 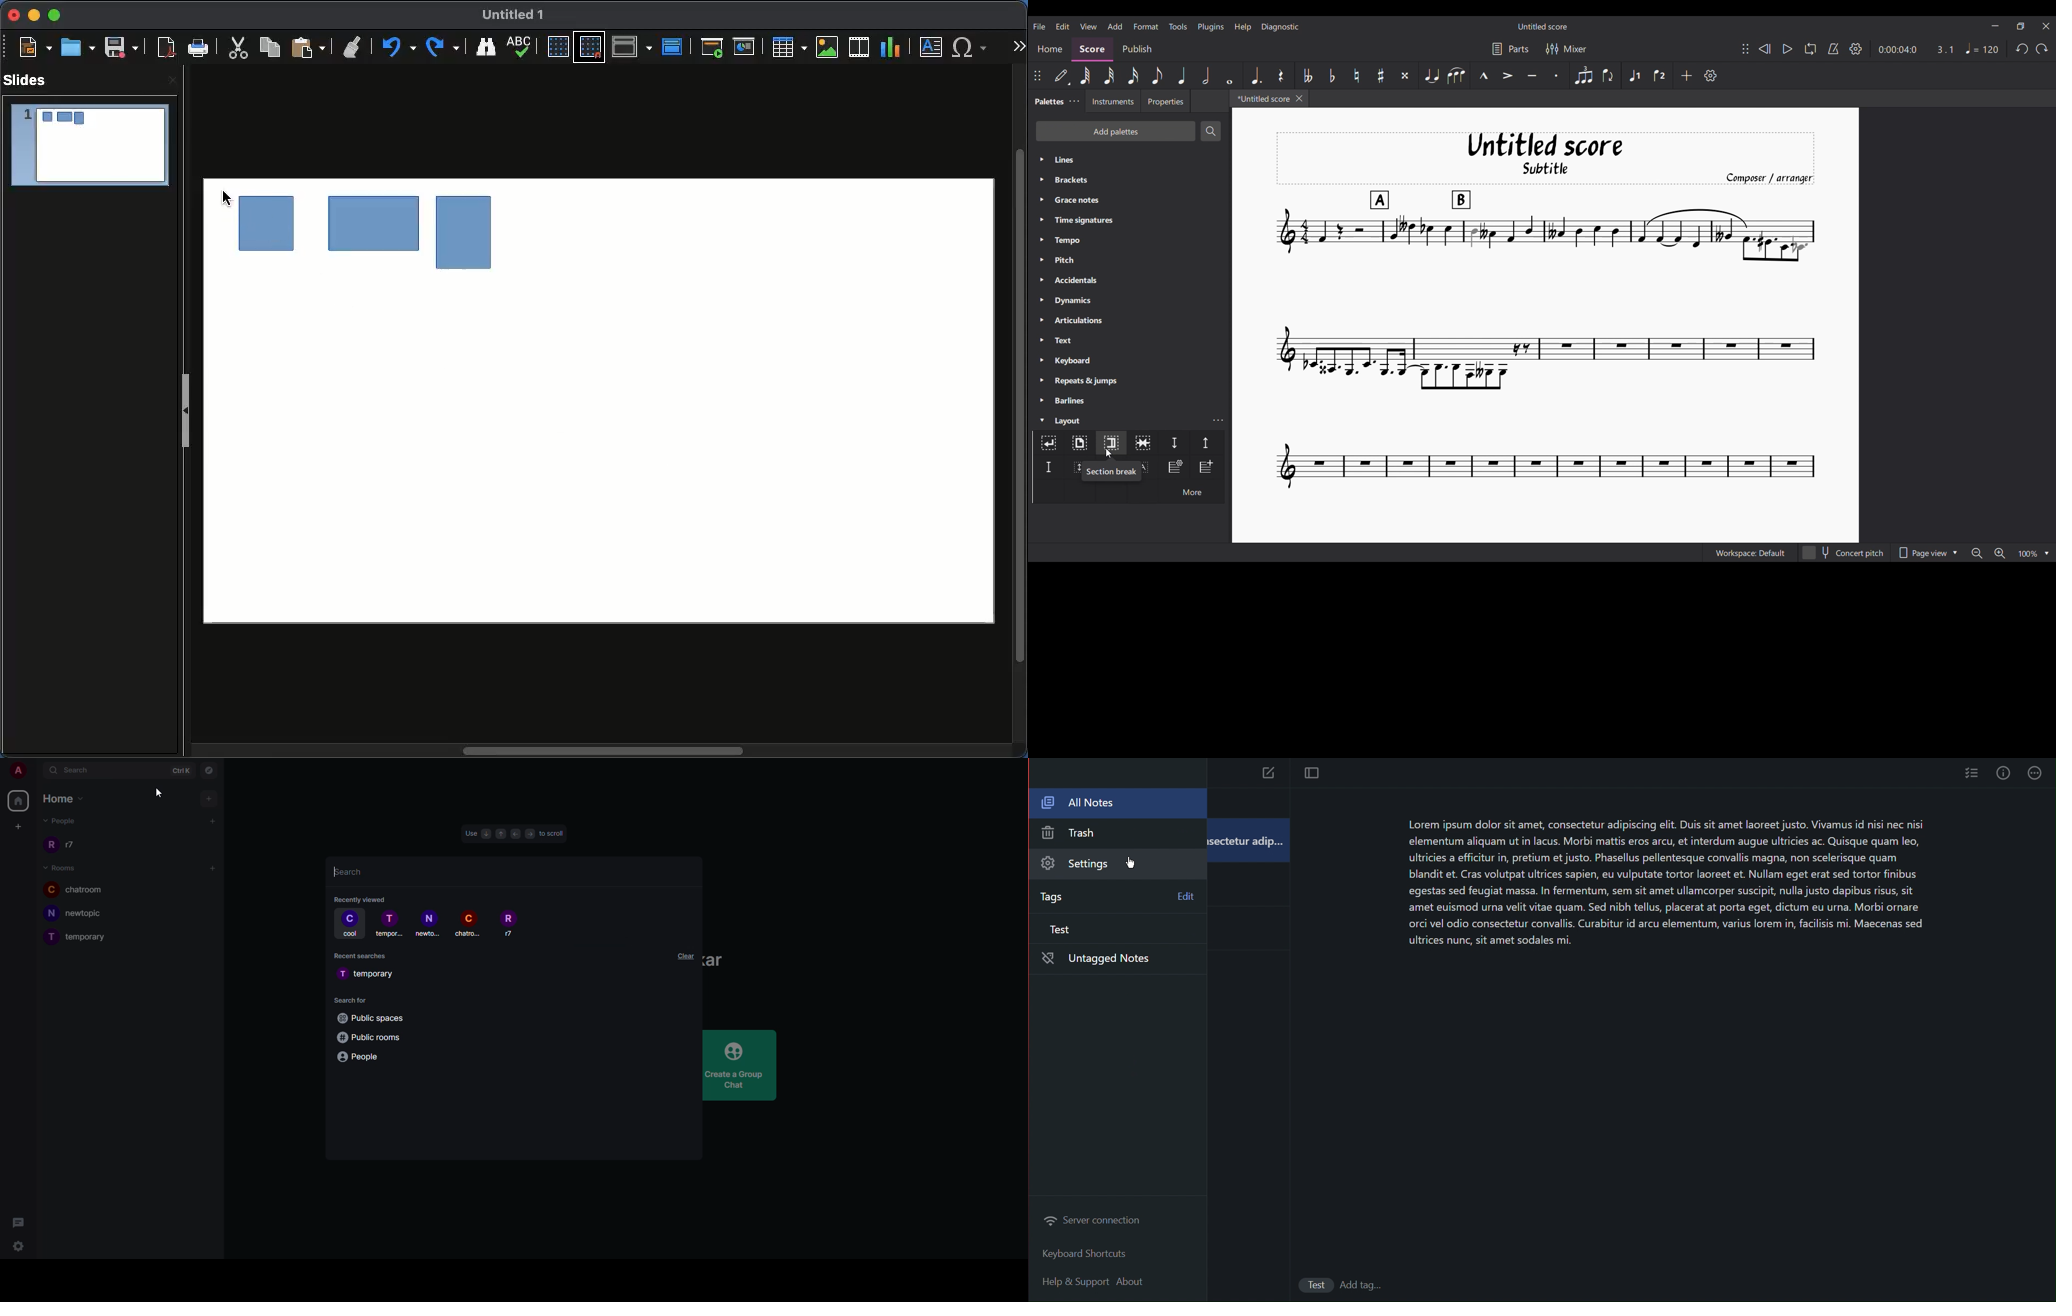 What do you see at coordinates (1134, 863) in the screenshot?
I see `cursor` at bounding box center [1134, 863].